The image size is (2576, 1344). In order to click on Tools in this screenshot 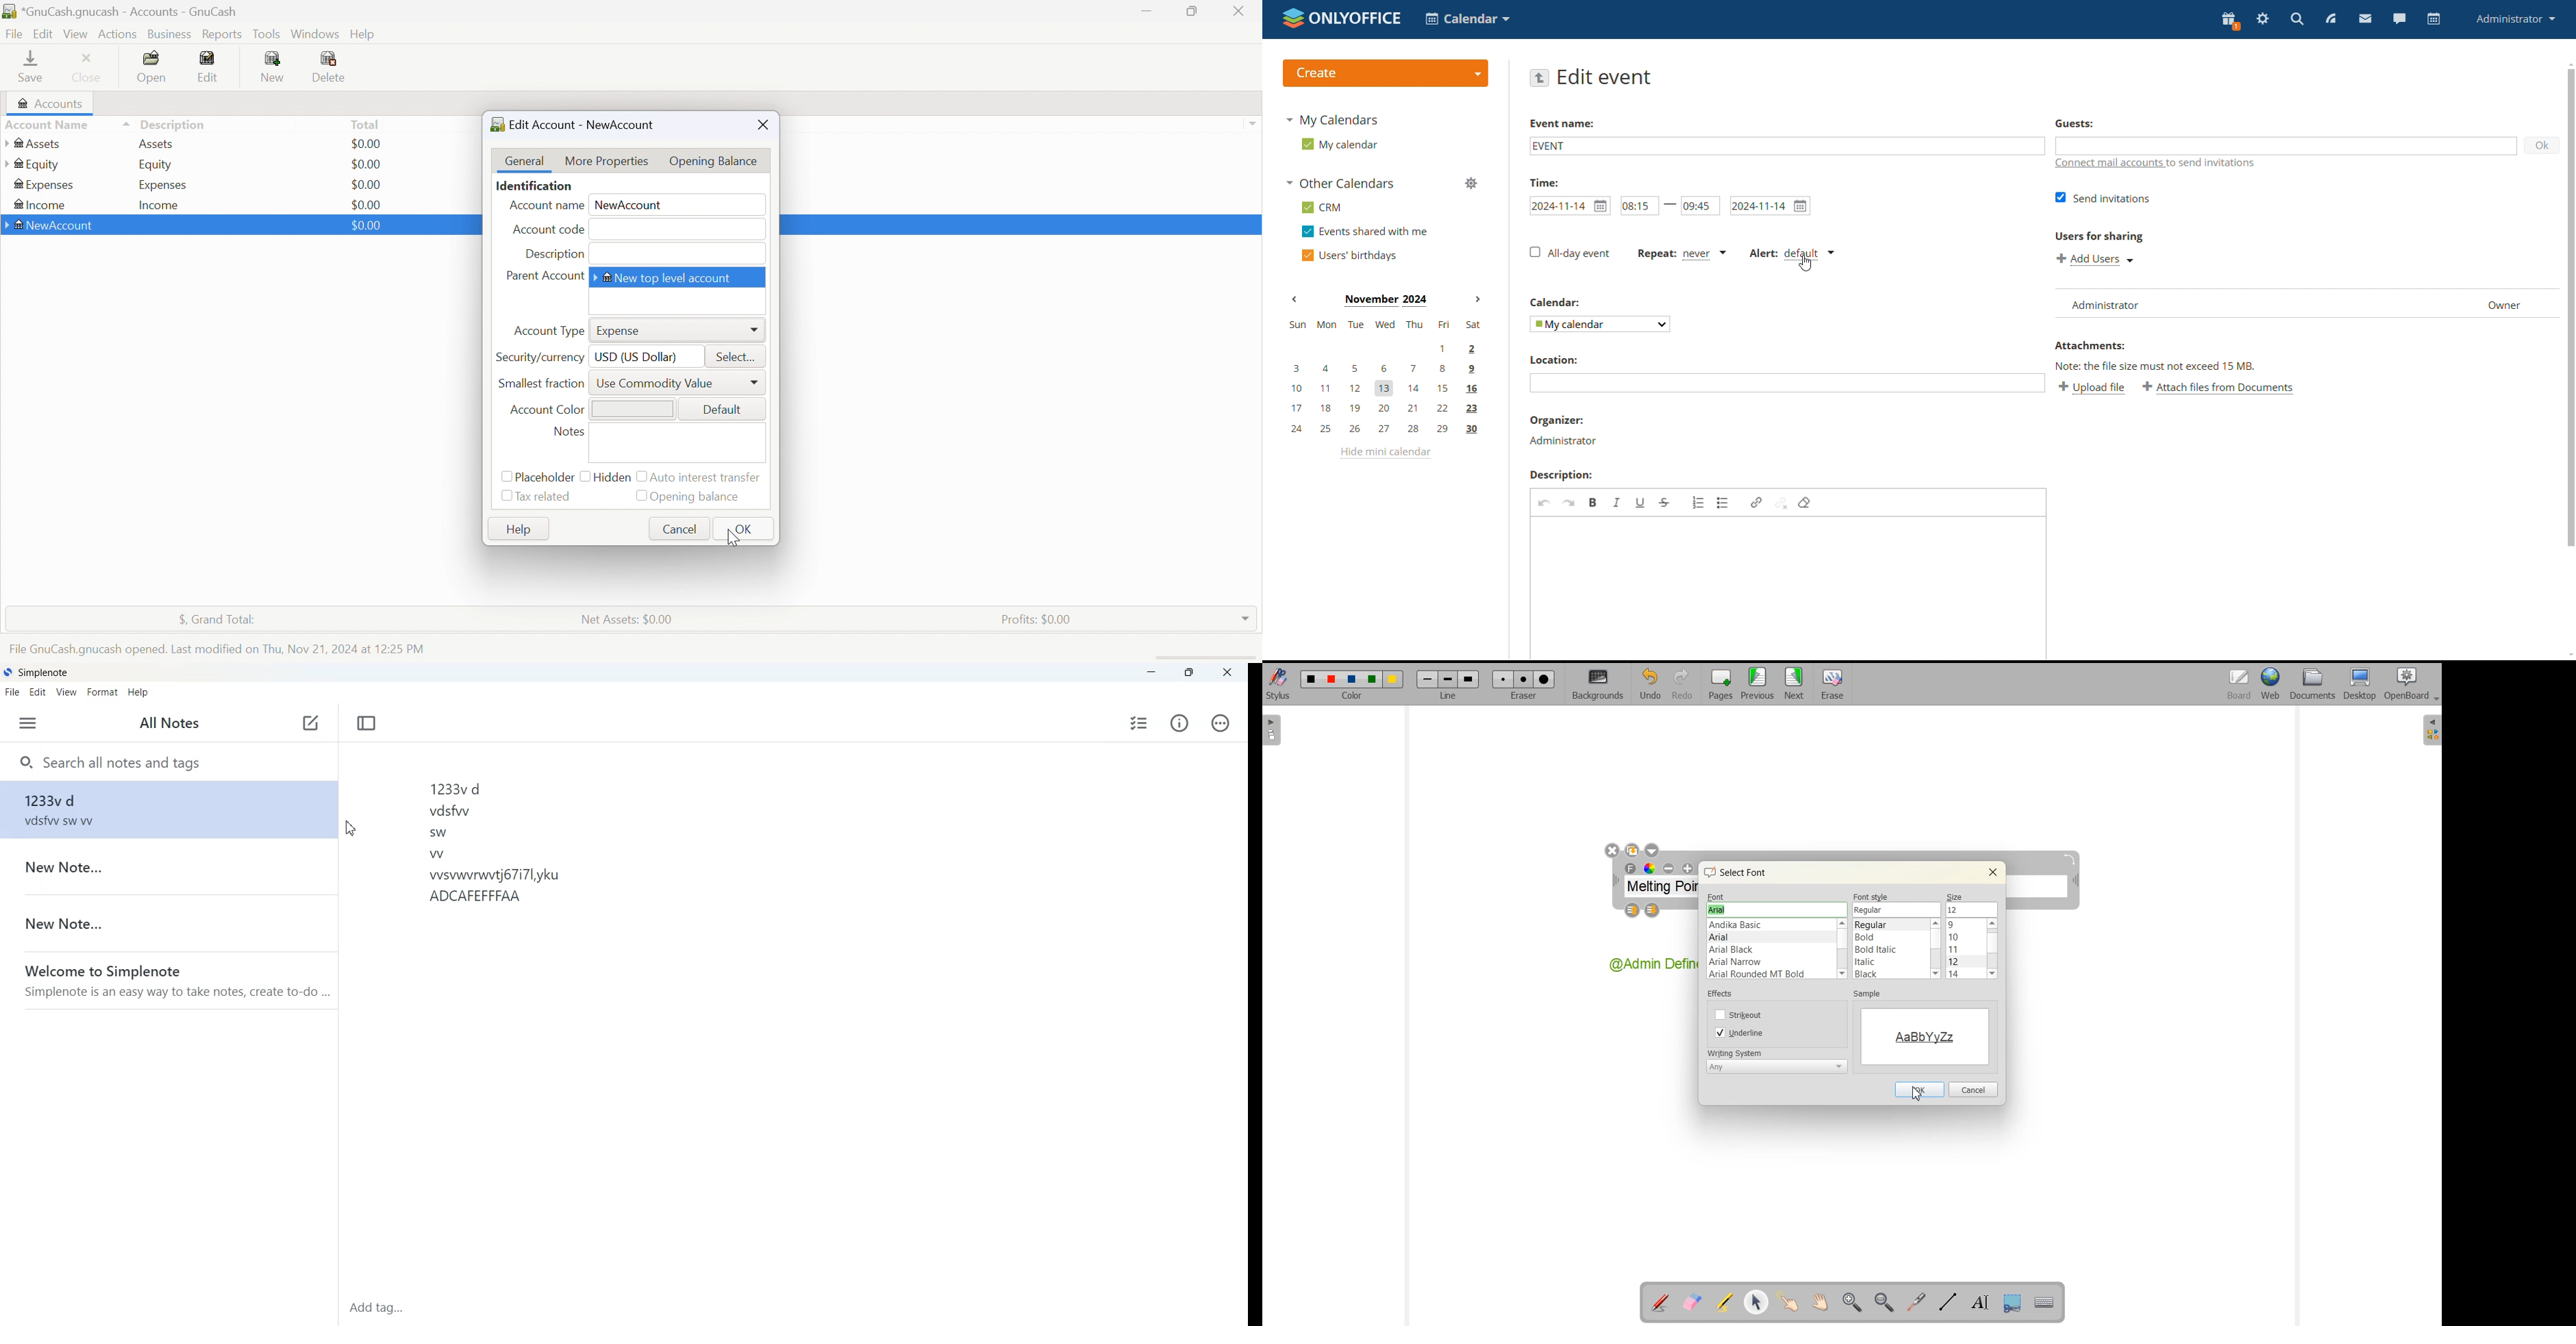, I will do `click(268, 34)`.